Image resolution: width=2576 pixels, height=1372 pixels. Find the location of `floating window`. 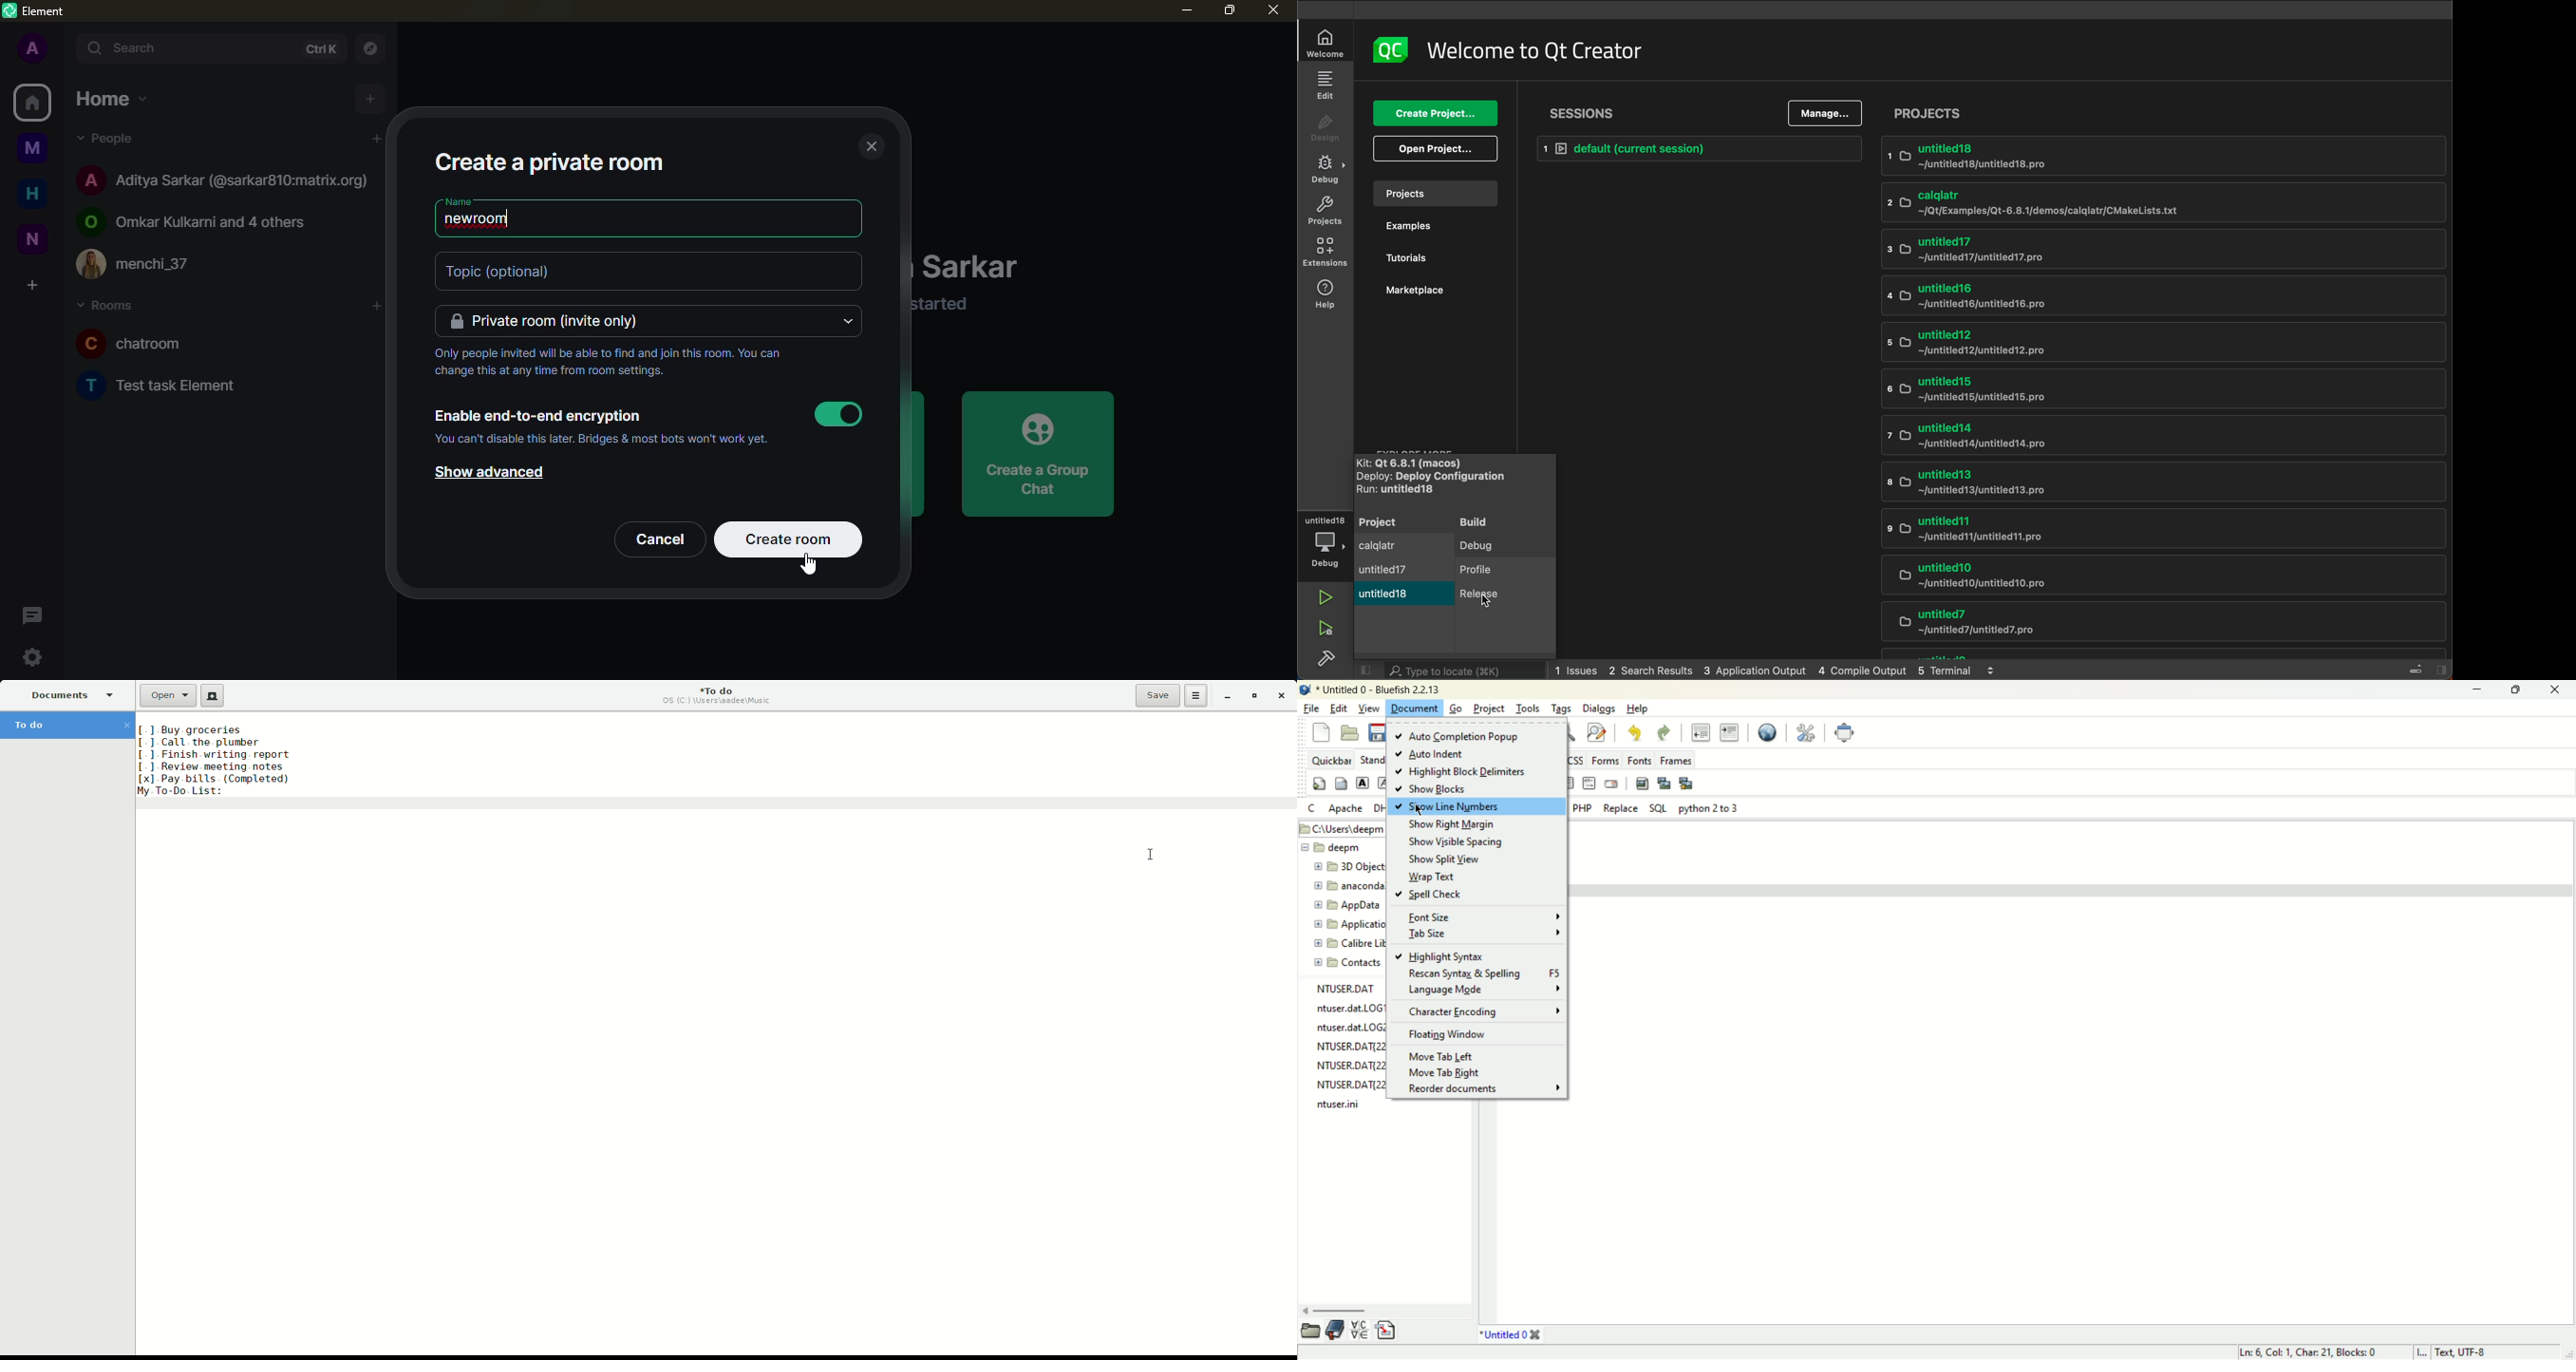

floating window is located at coordinates (1448, 1035).